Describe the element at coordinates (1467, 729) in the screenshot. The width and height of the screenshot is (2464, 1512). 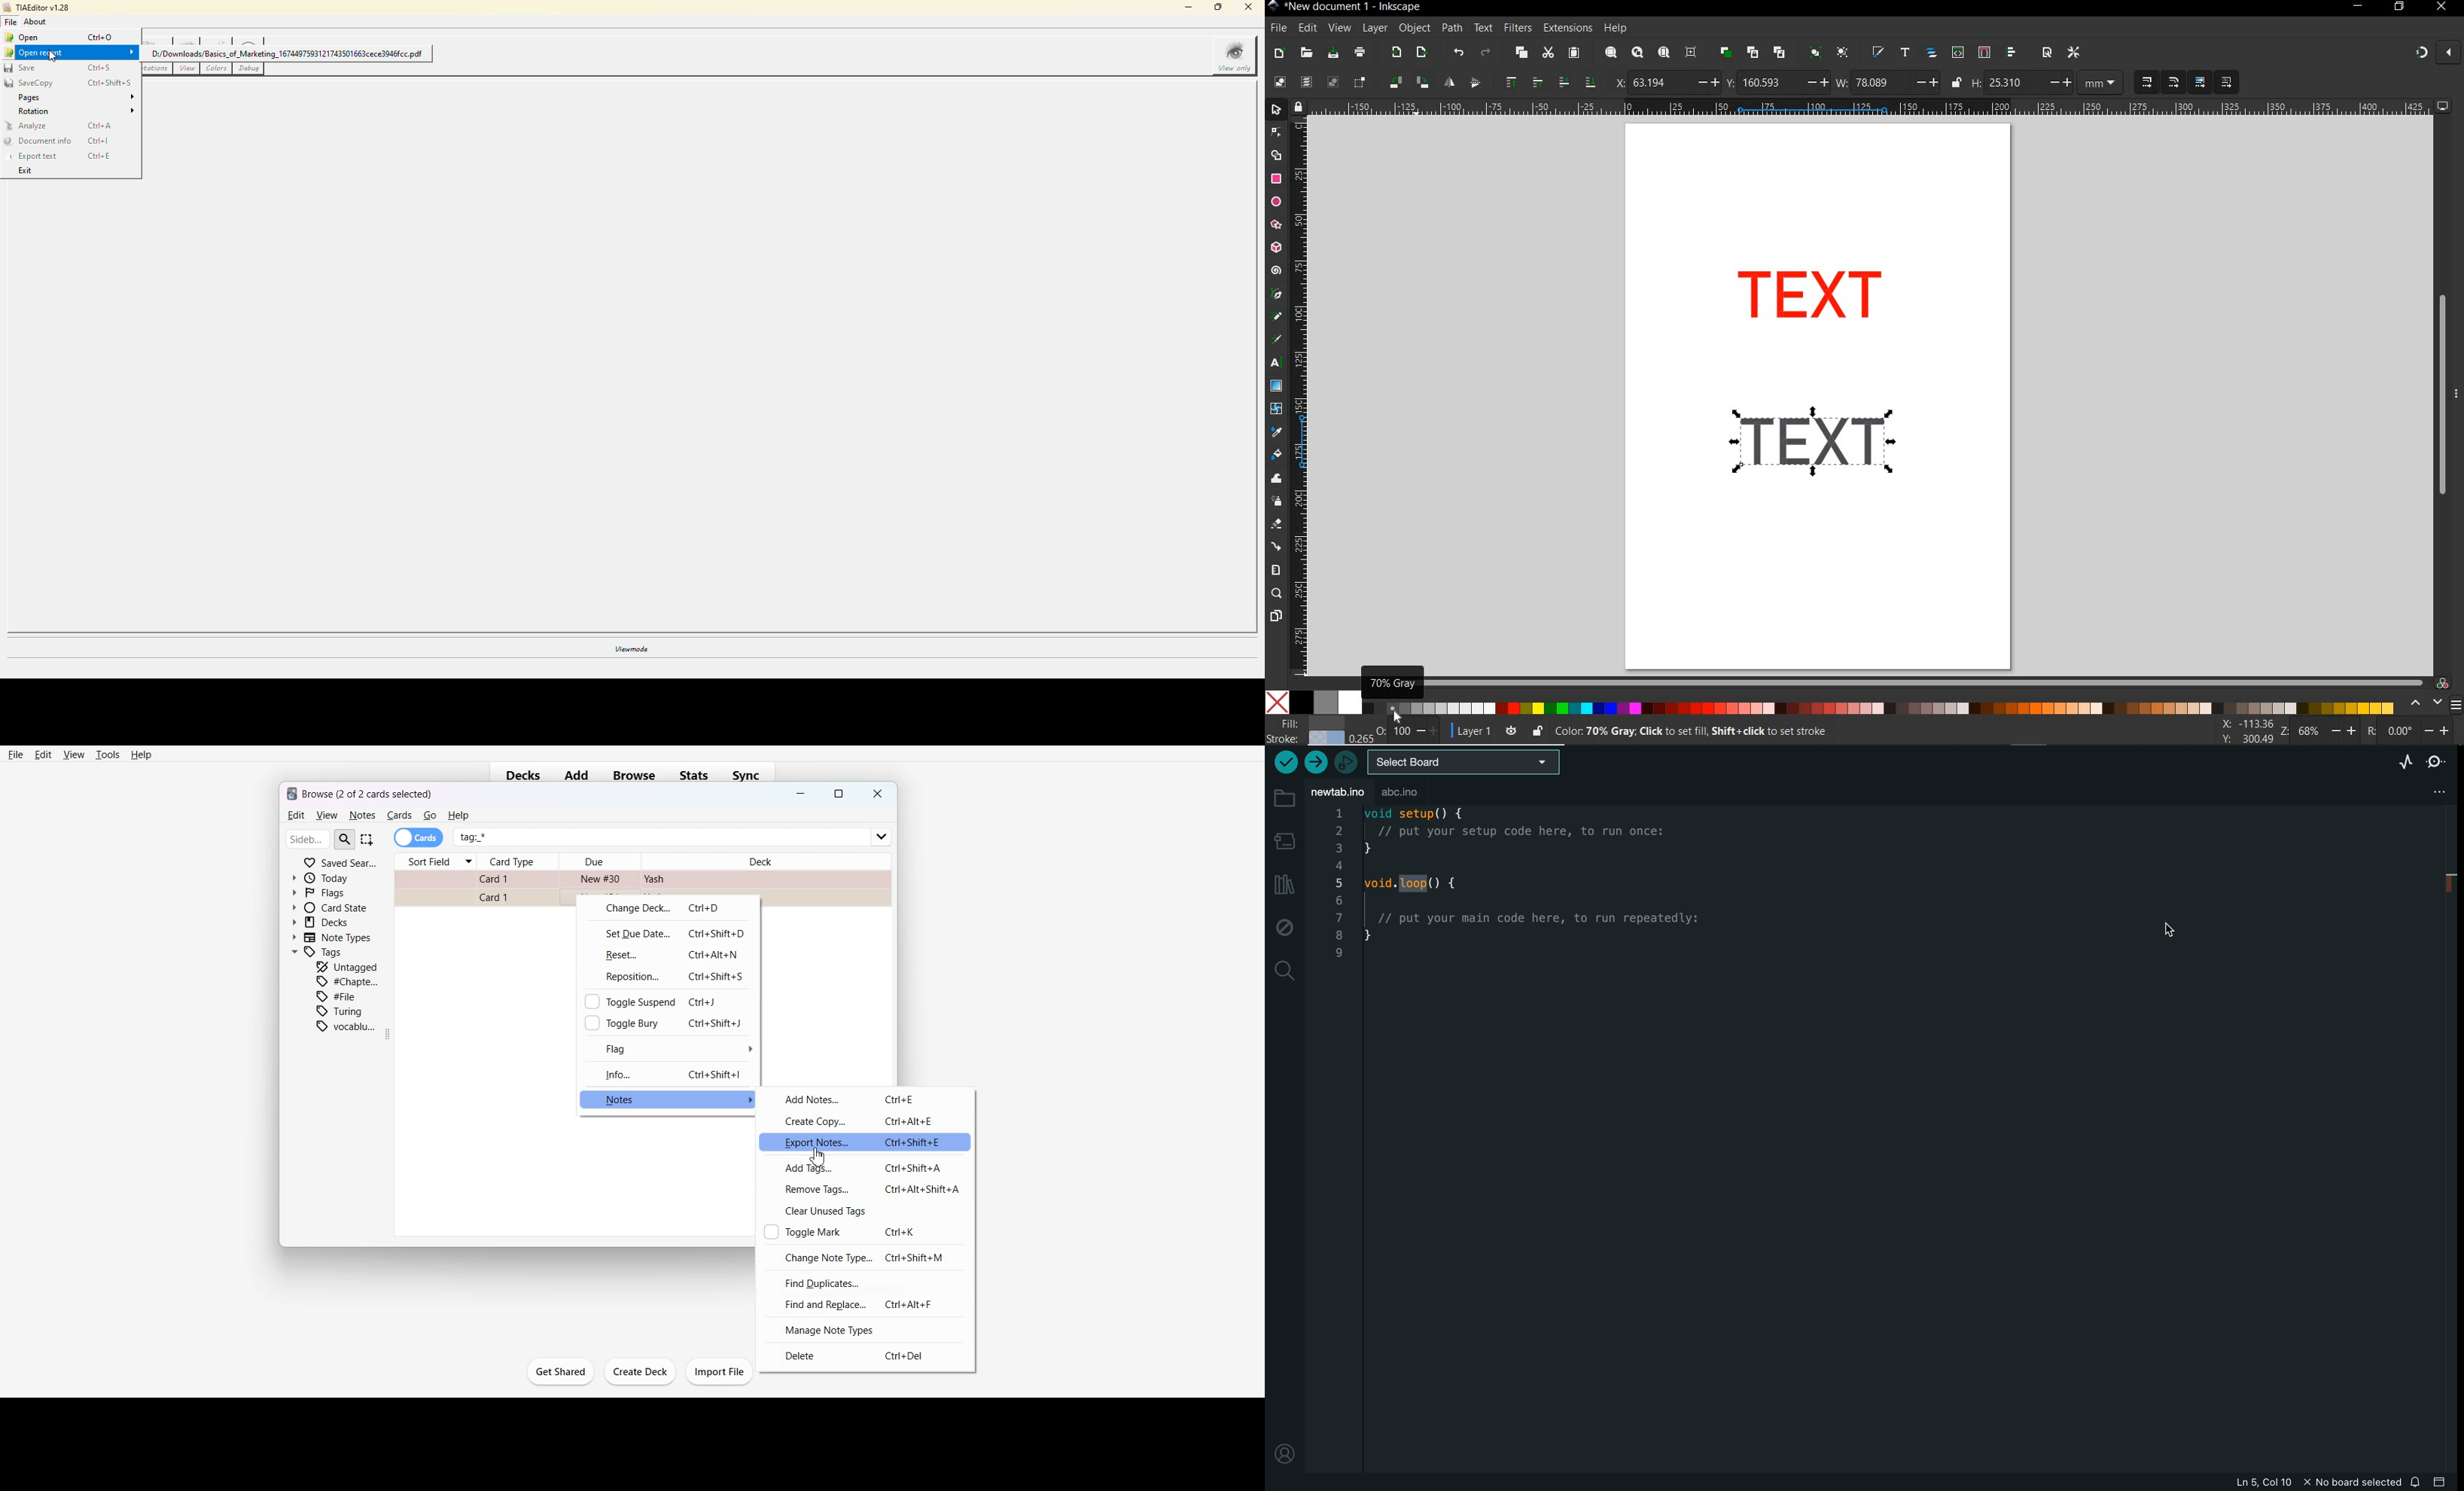
I see `current layer` at that location.